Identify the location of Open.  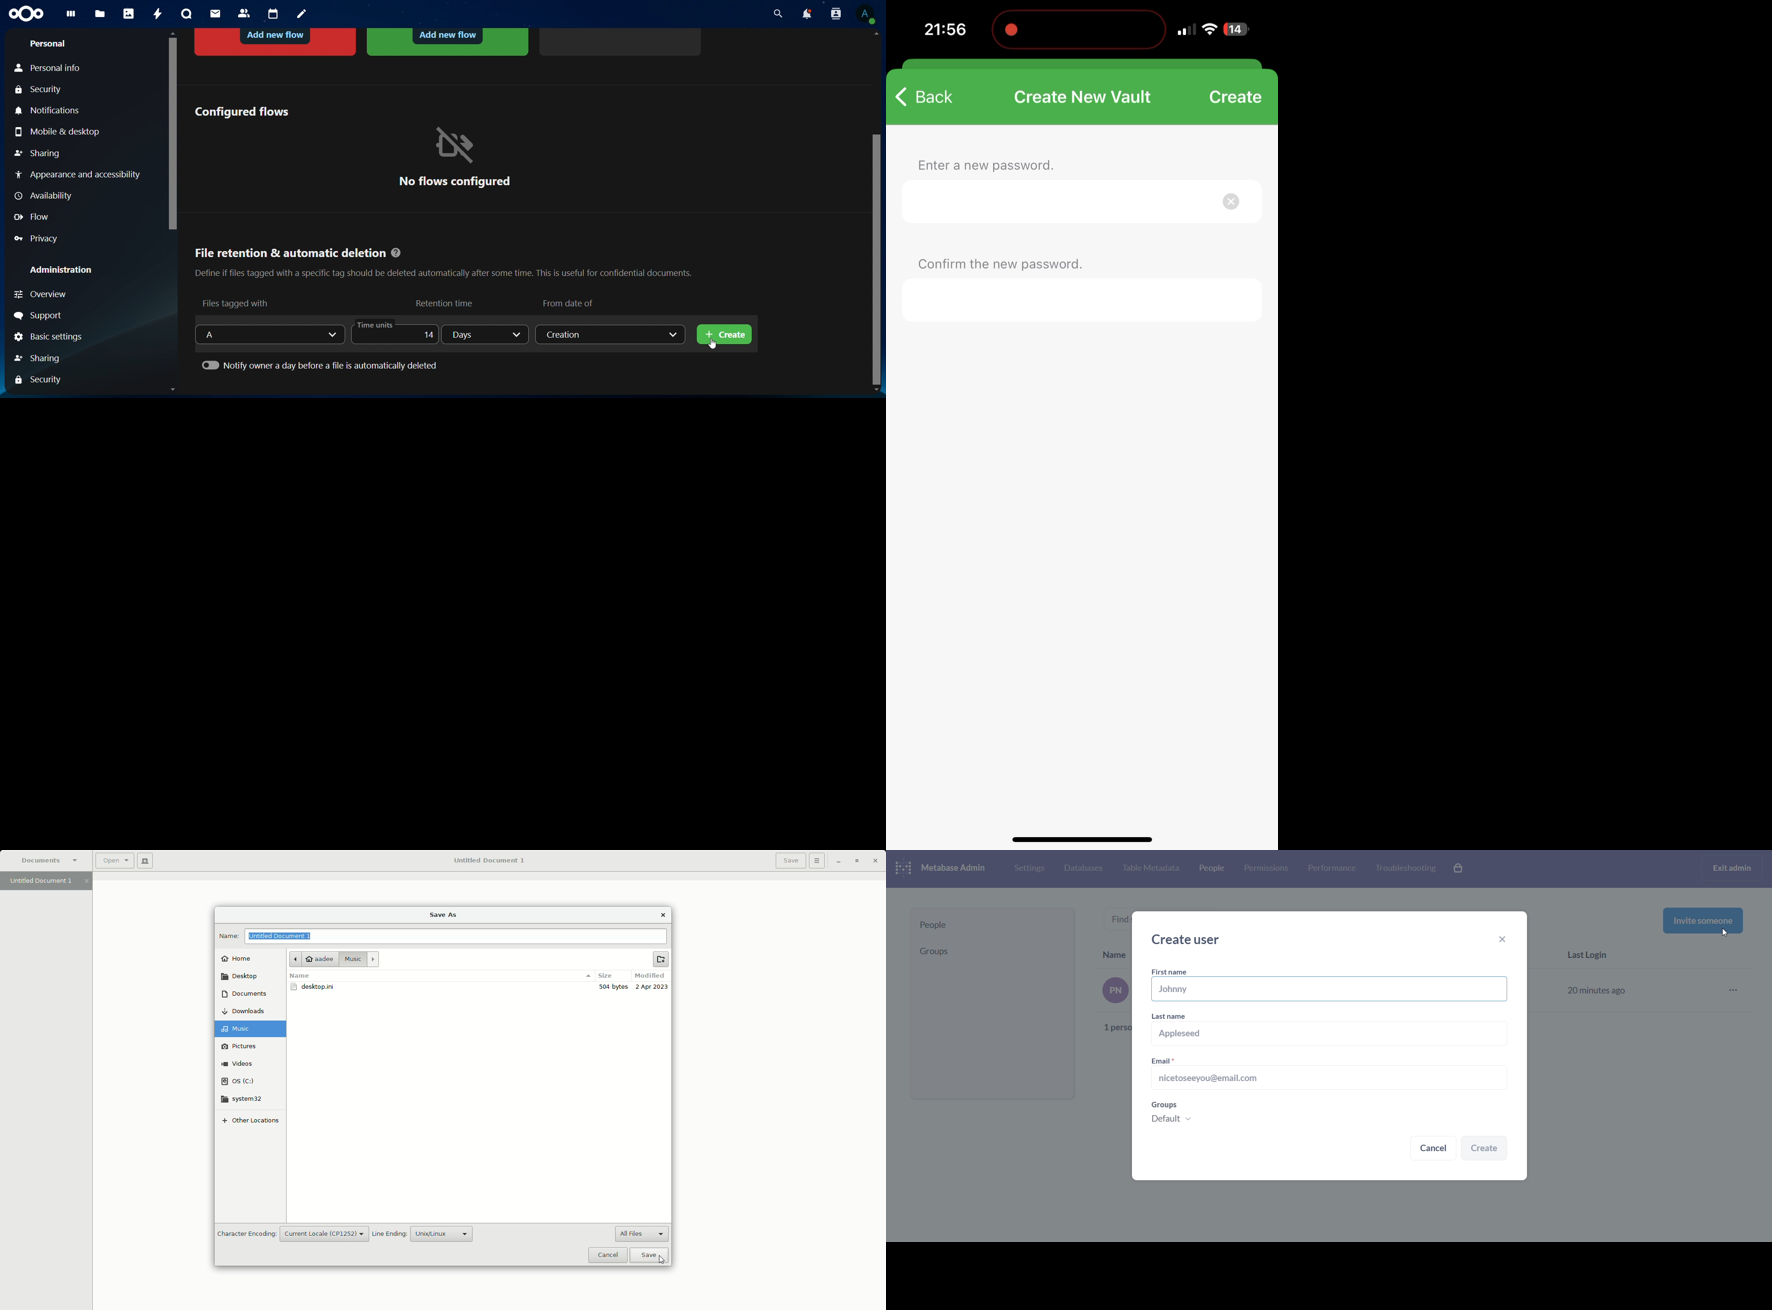
(112, 861).